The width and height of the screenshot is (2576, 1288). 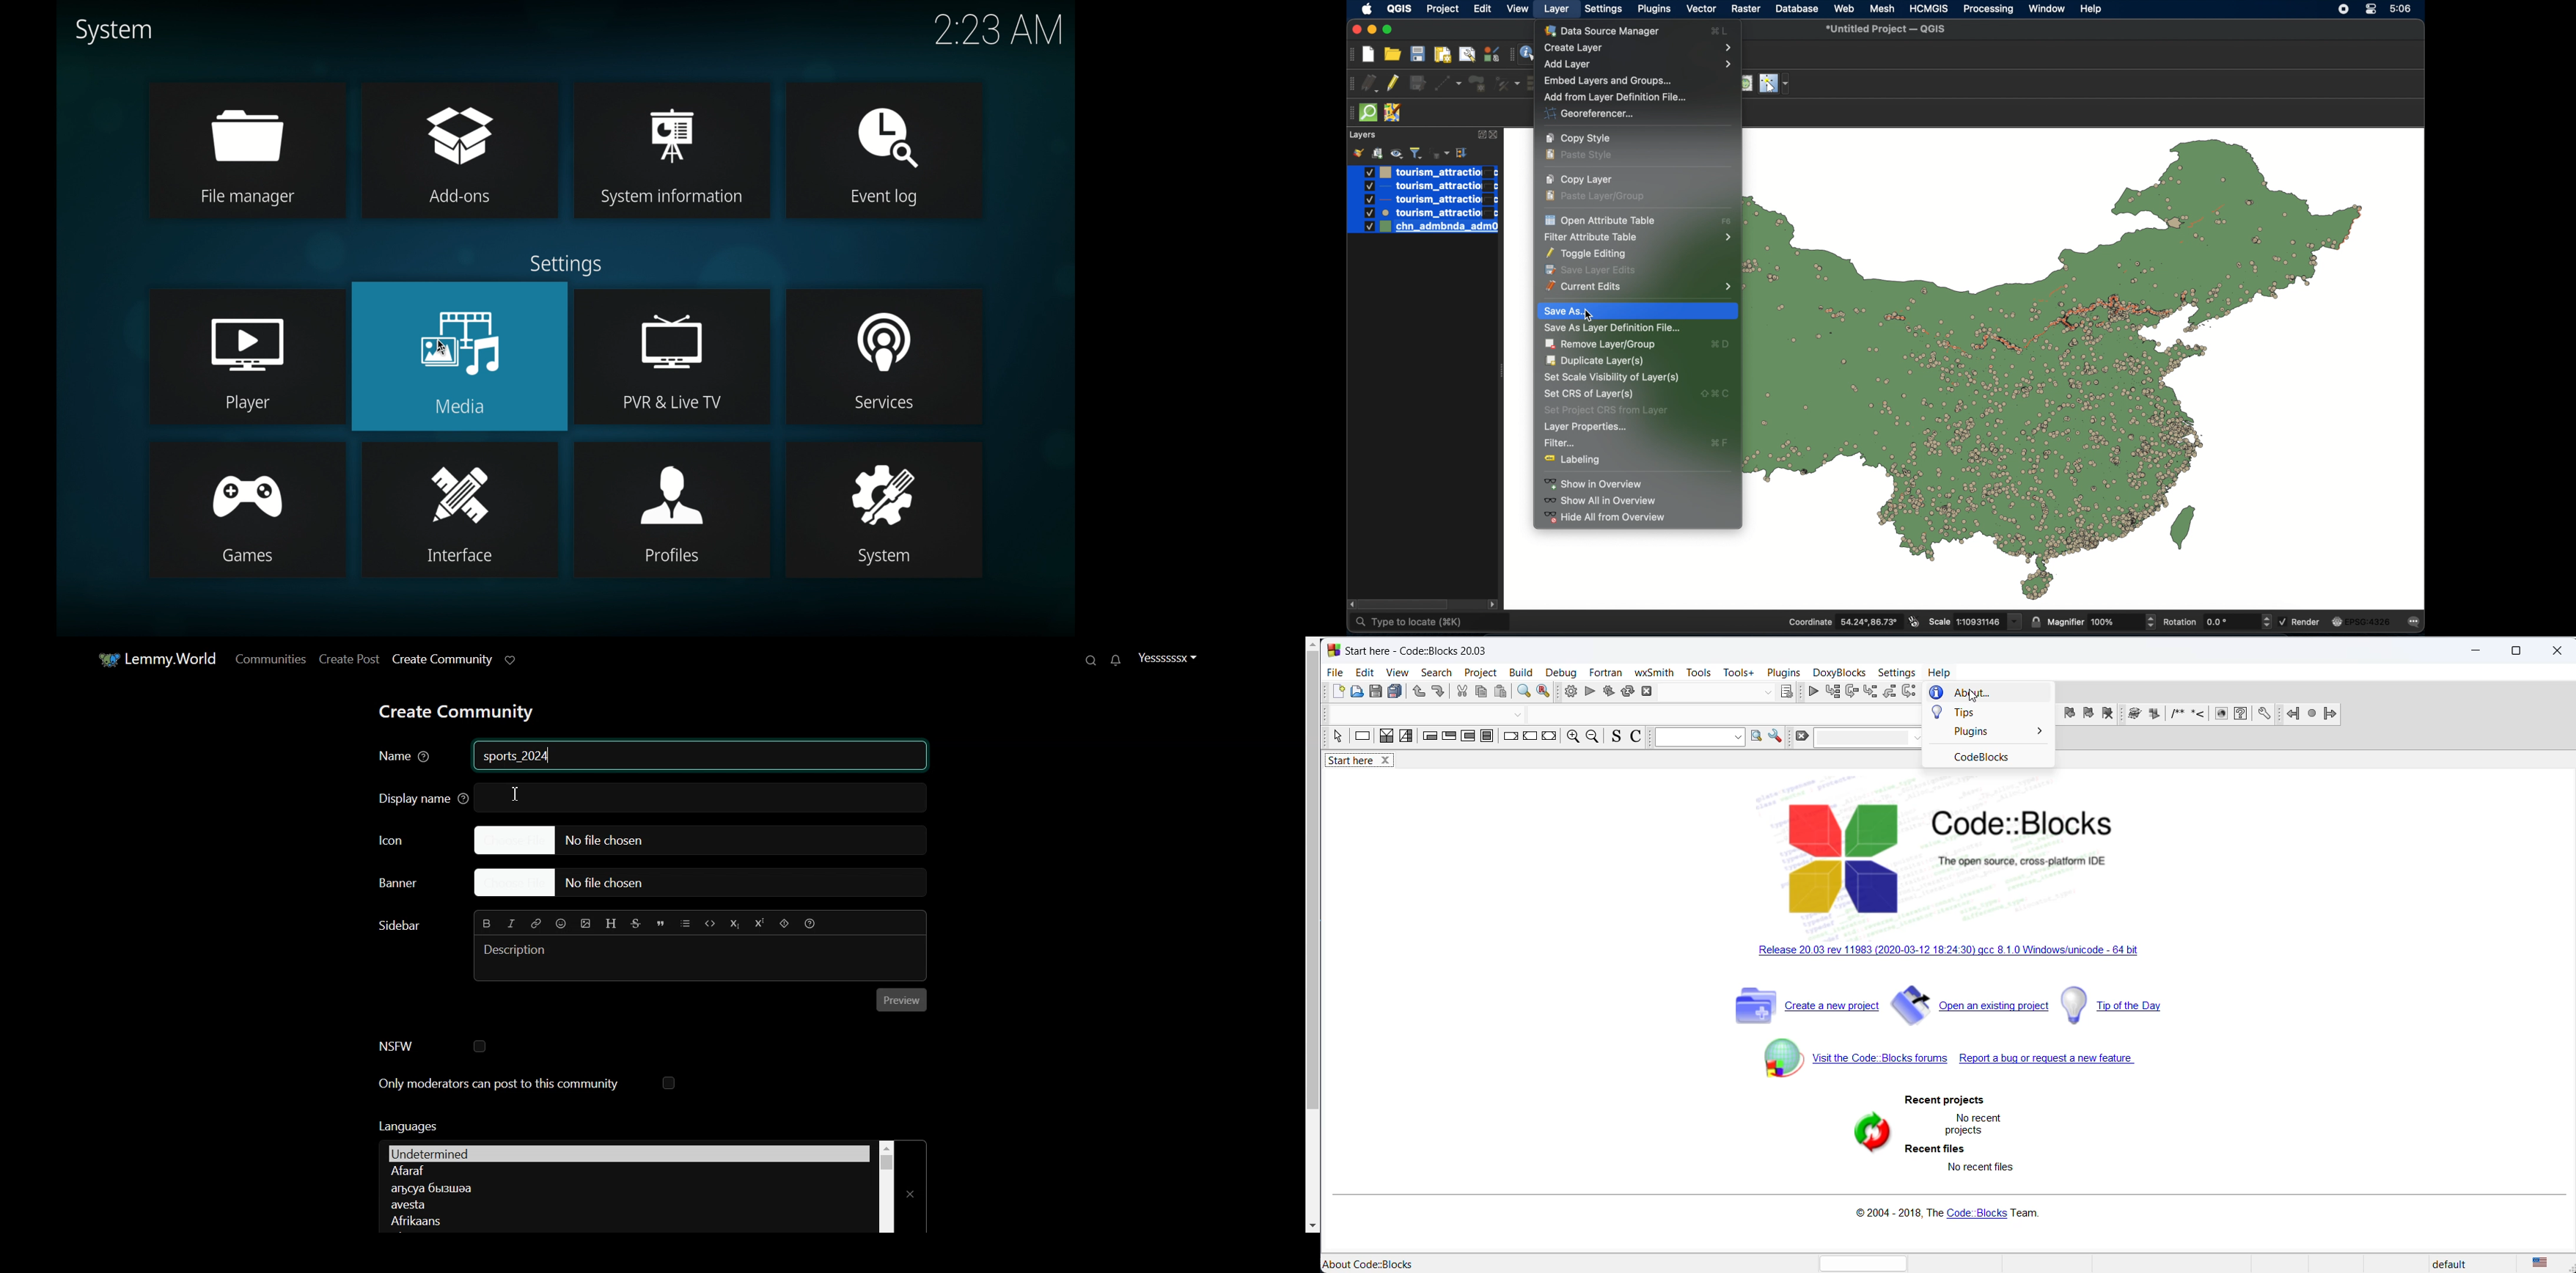 What do you see at coordinates (348, 658) in the screenshot?
I see `Create Post` at bounding box center [348, 658].